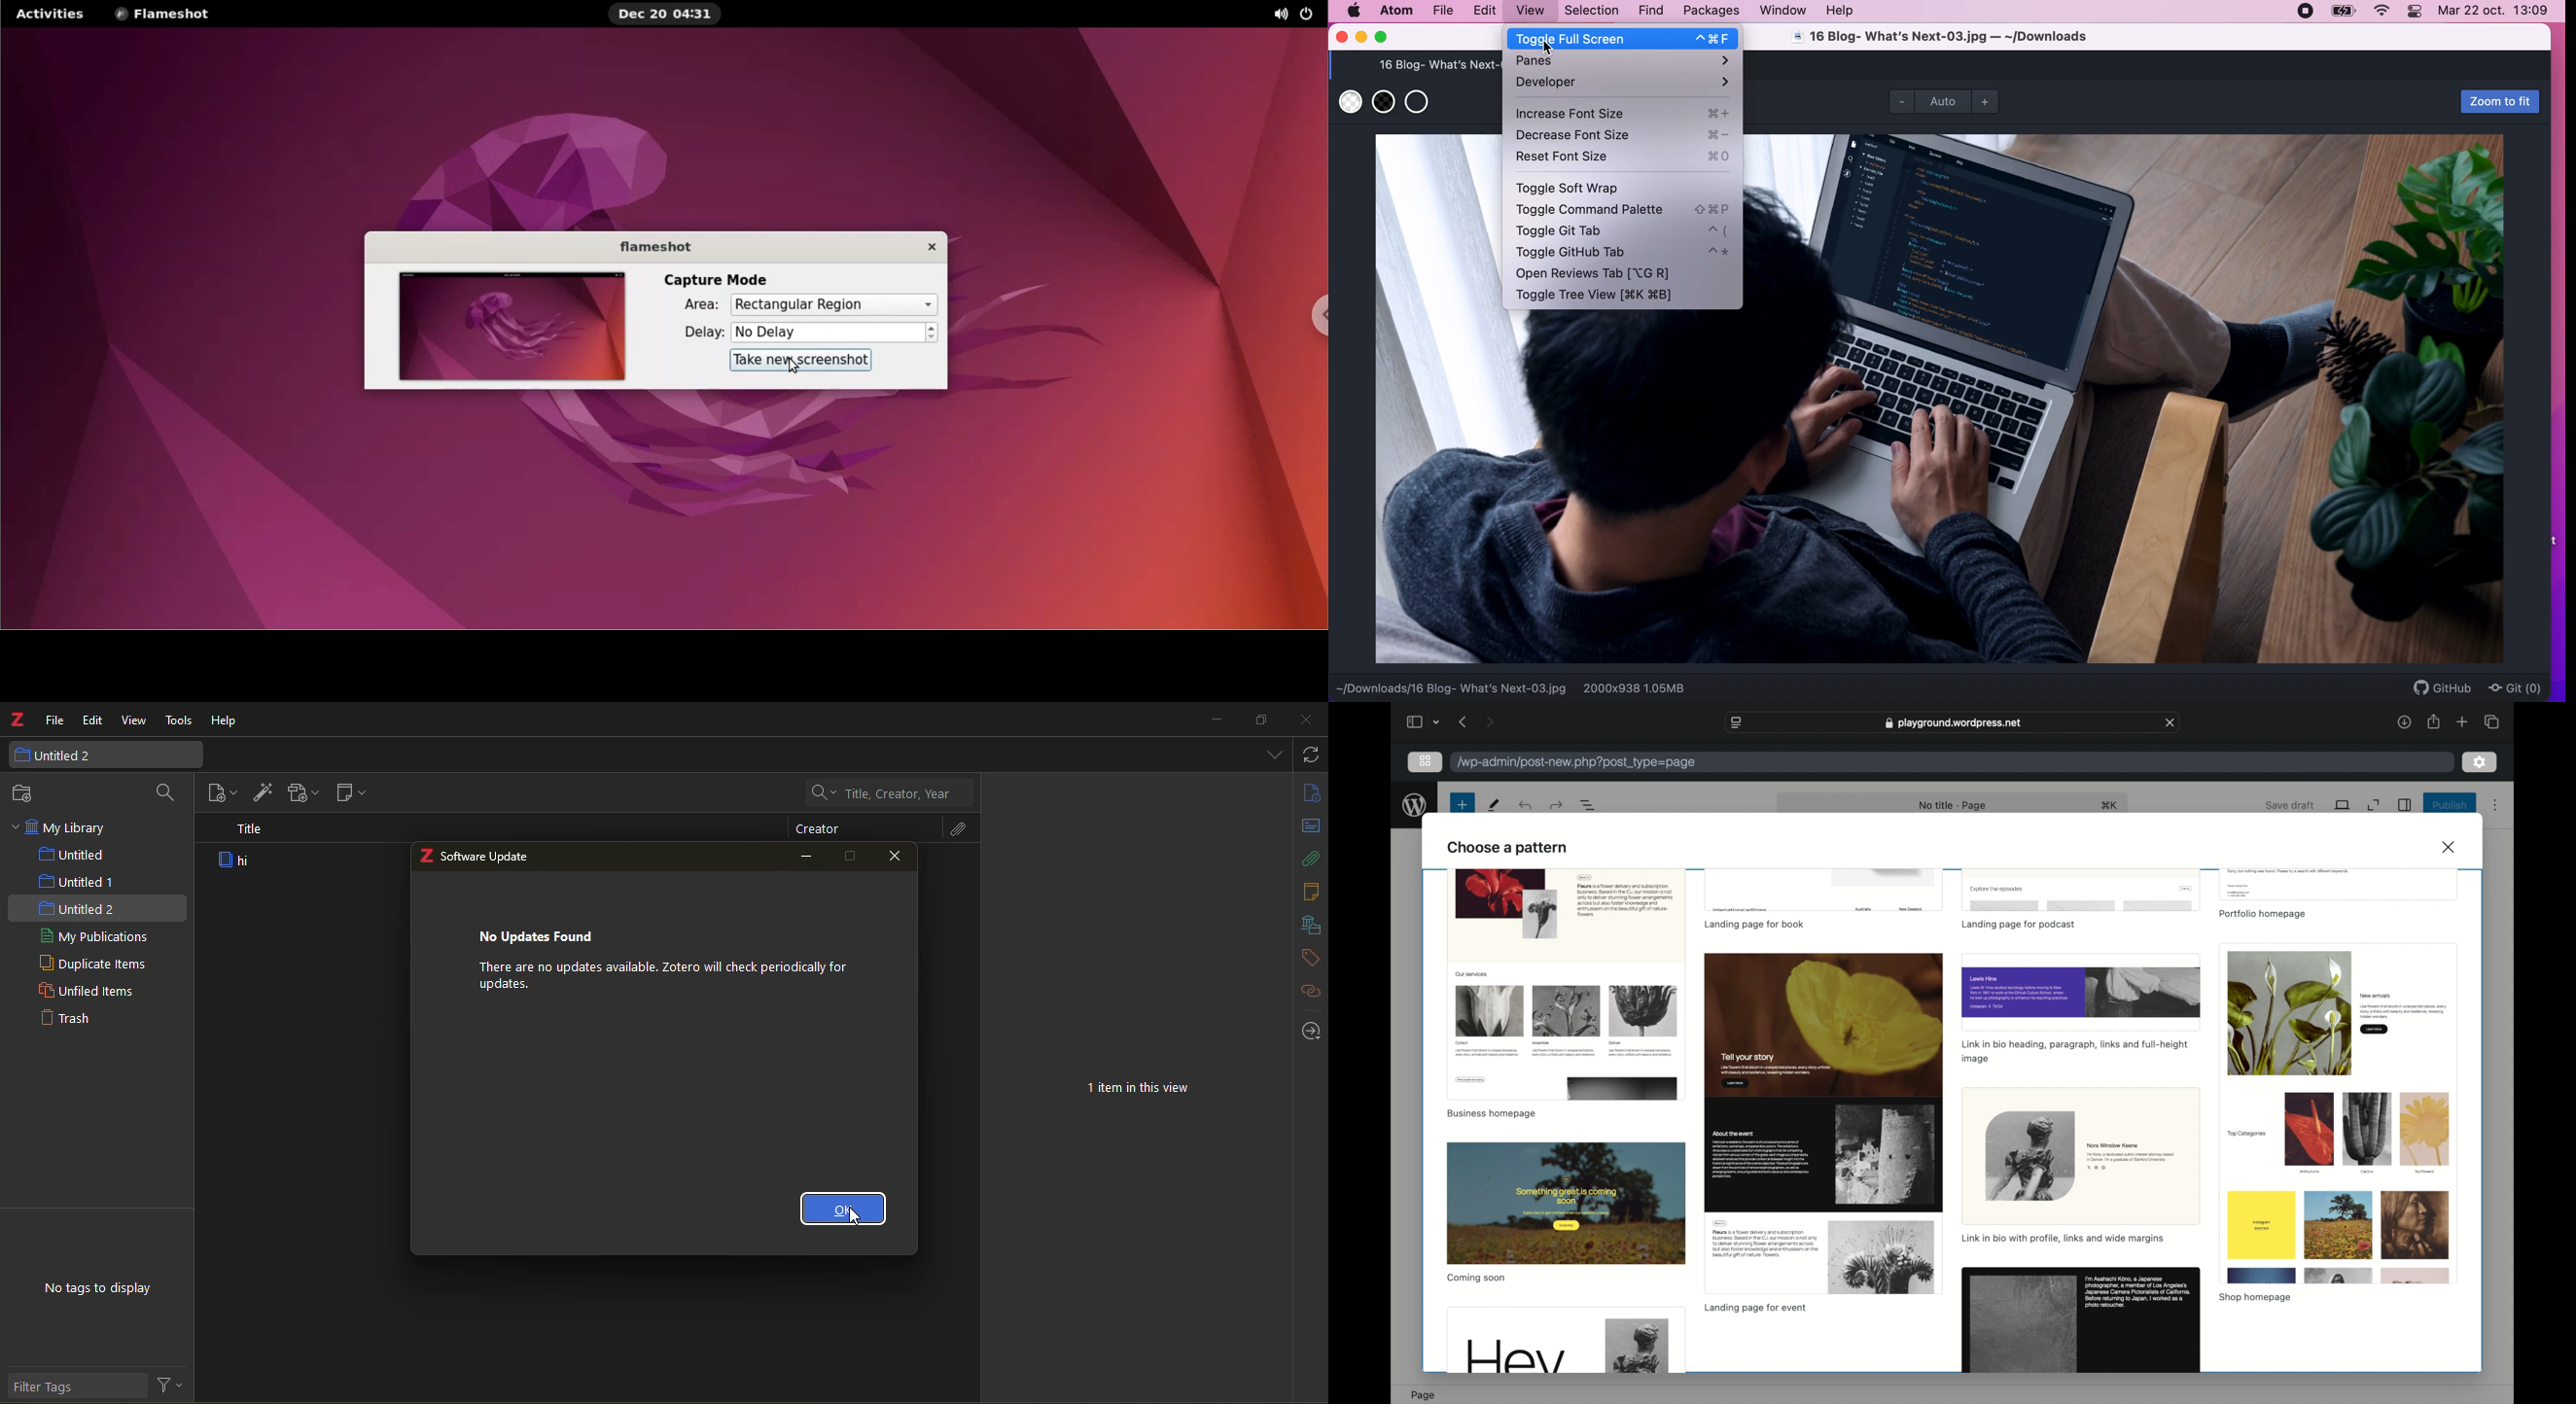  I want to click on page, so click(1423, 1394).